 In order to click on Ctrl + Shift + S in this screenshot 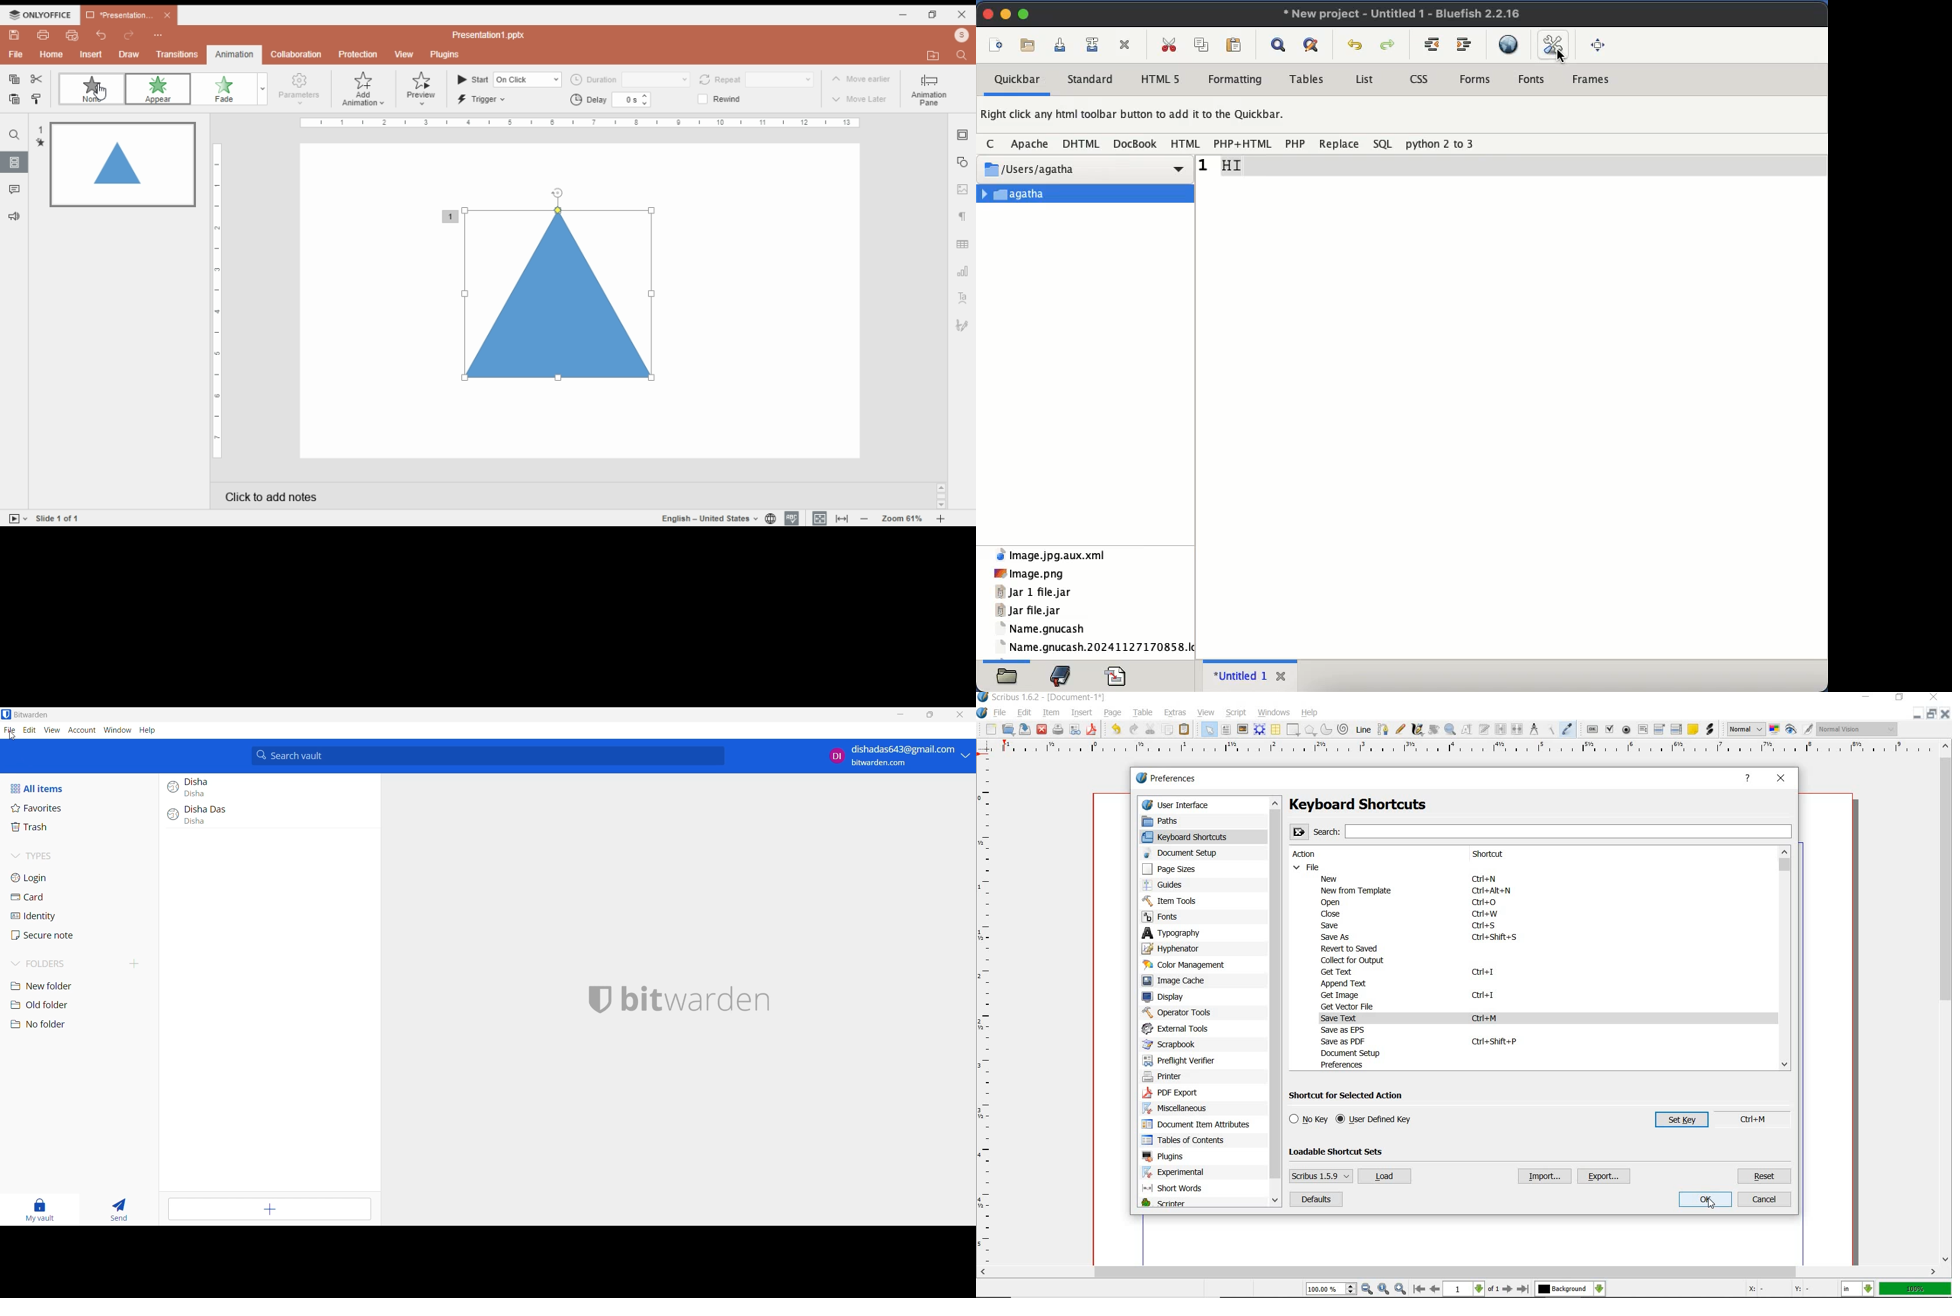, I will do `click(1496, 938)`.